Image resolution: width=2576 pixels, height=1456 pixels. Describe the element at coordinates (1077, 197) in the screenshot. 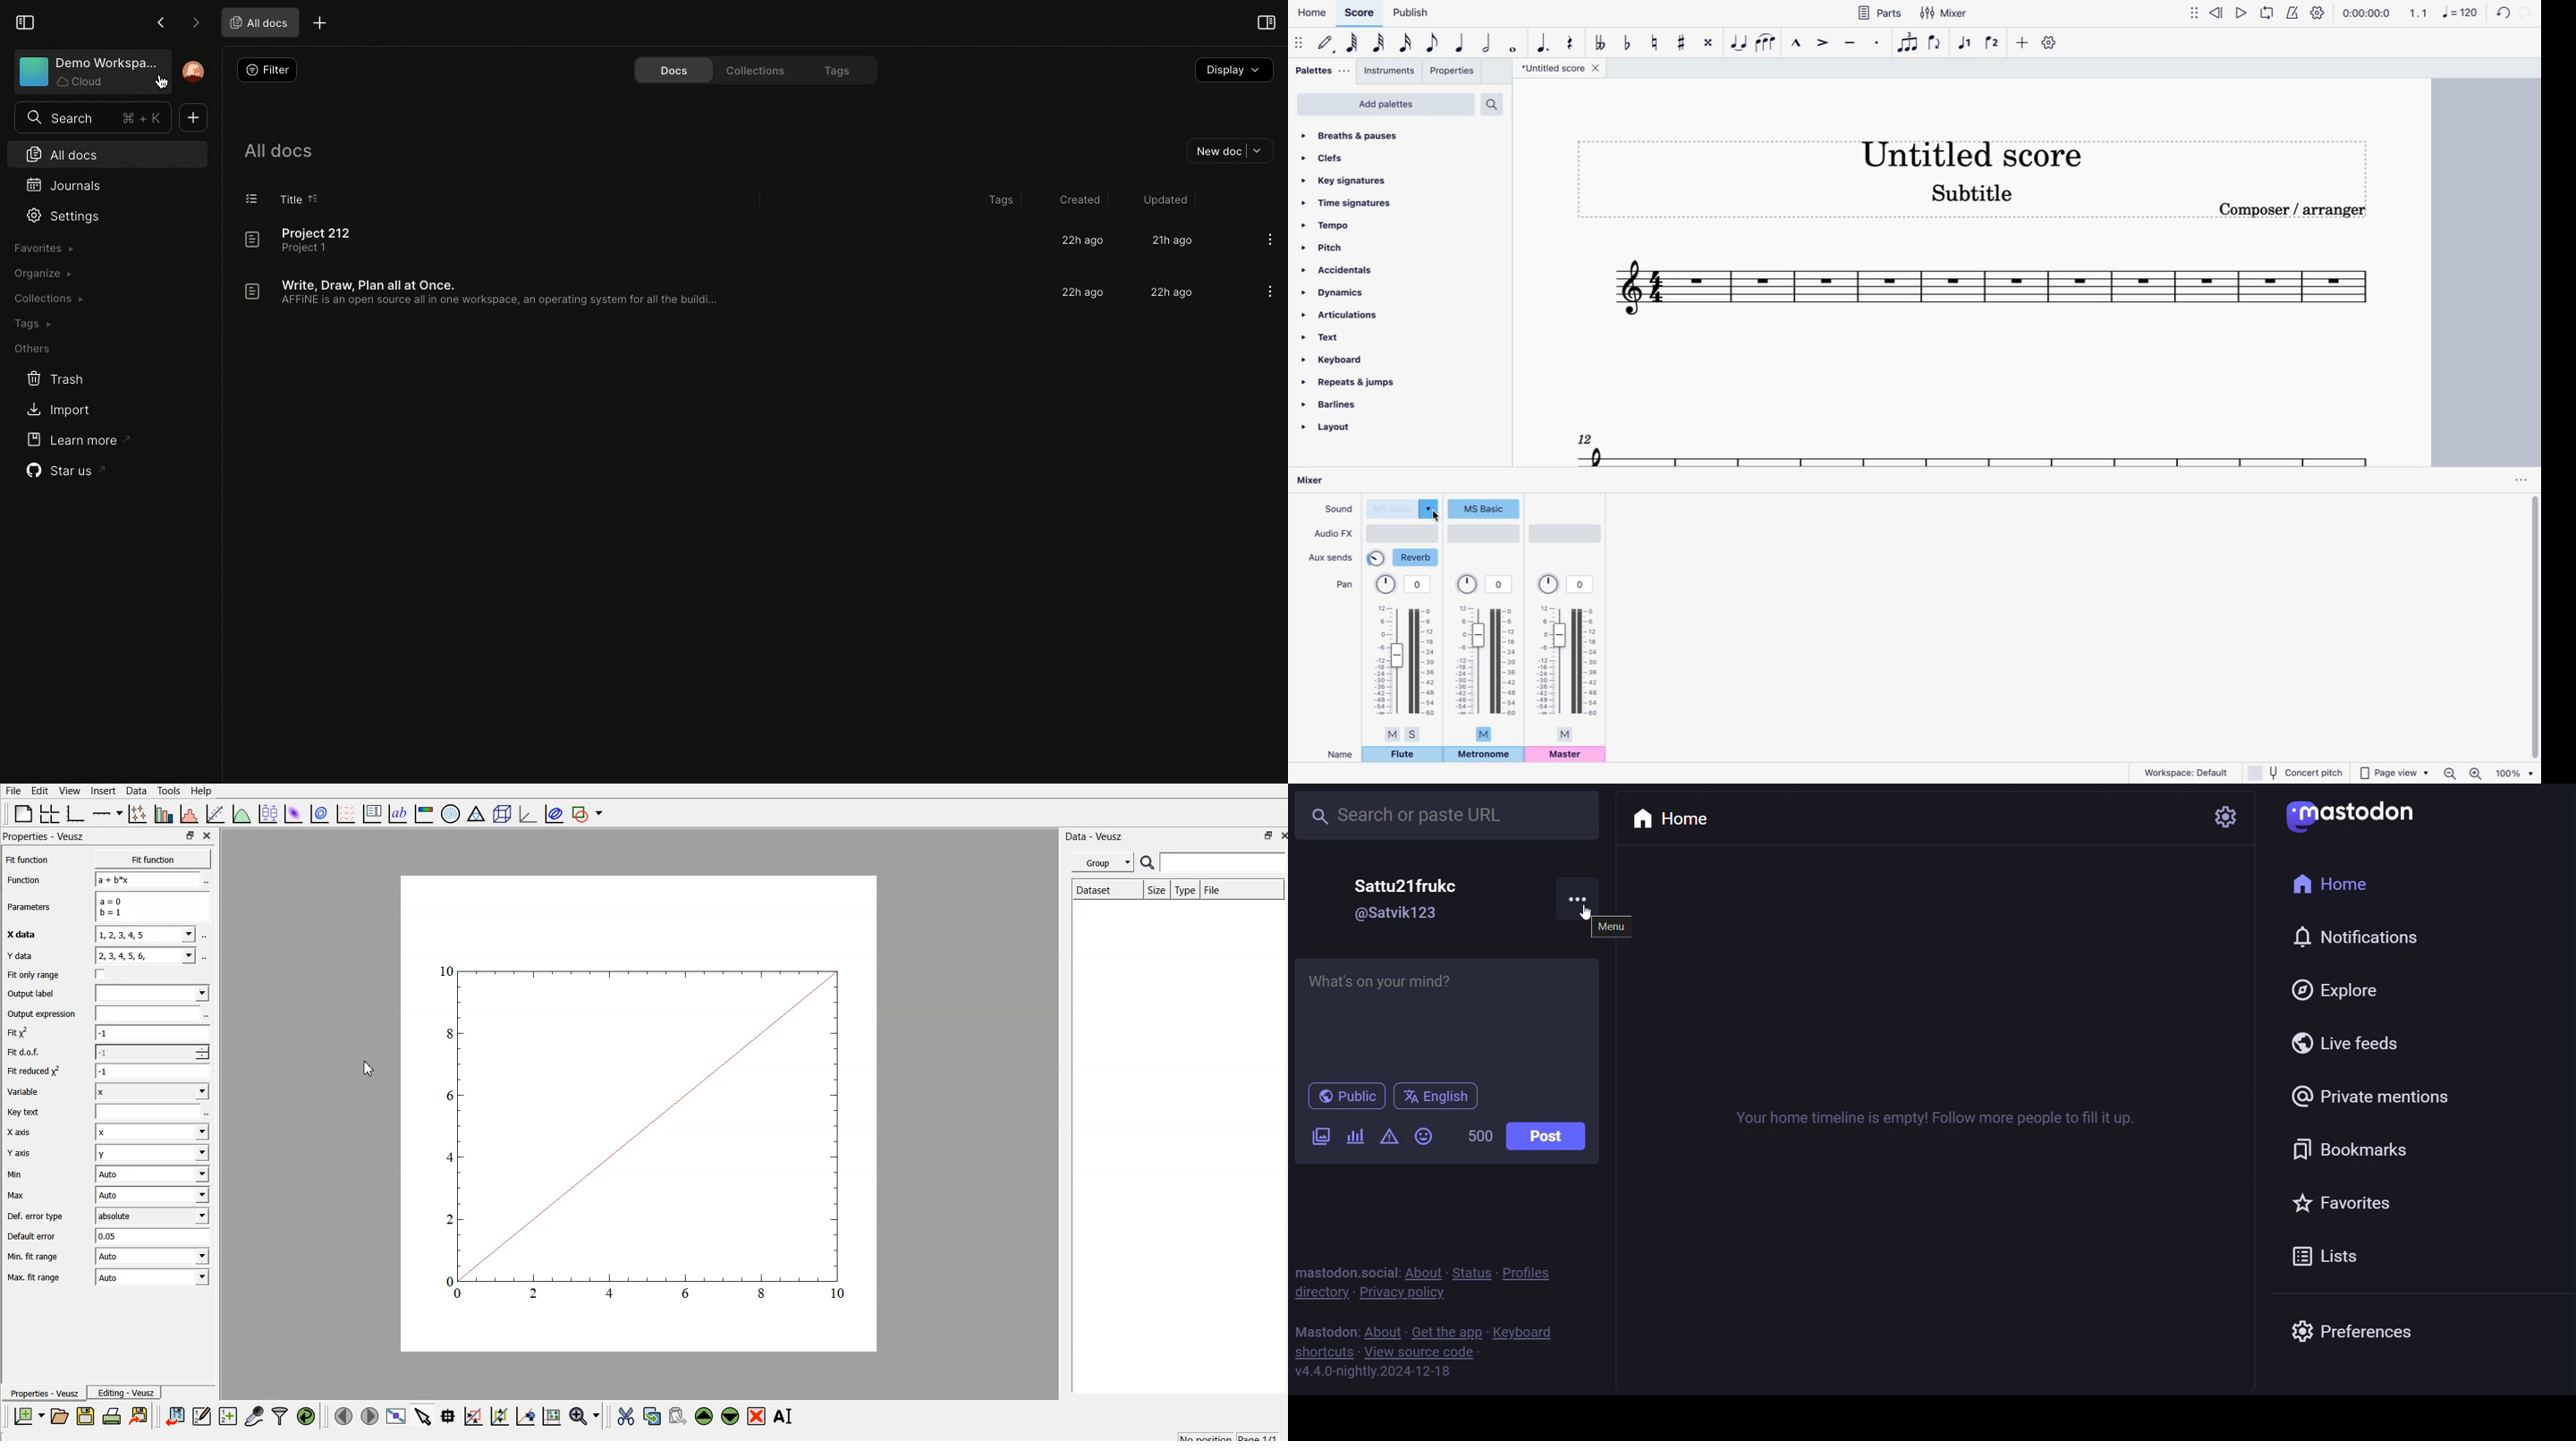

I see `Created` at that location.